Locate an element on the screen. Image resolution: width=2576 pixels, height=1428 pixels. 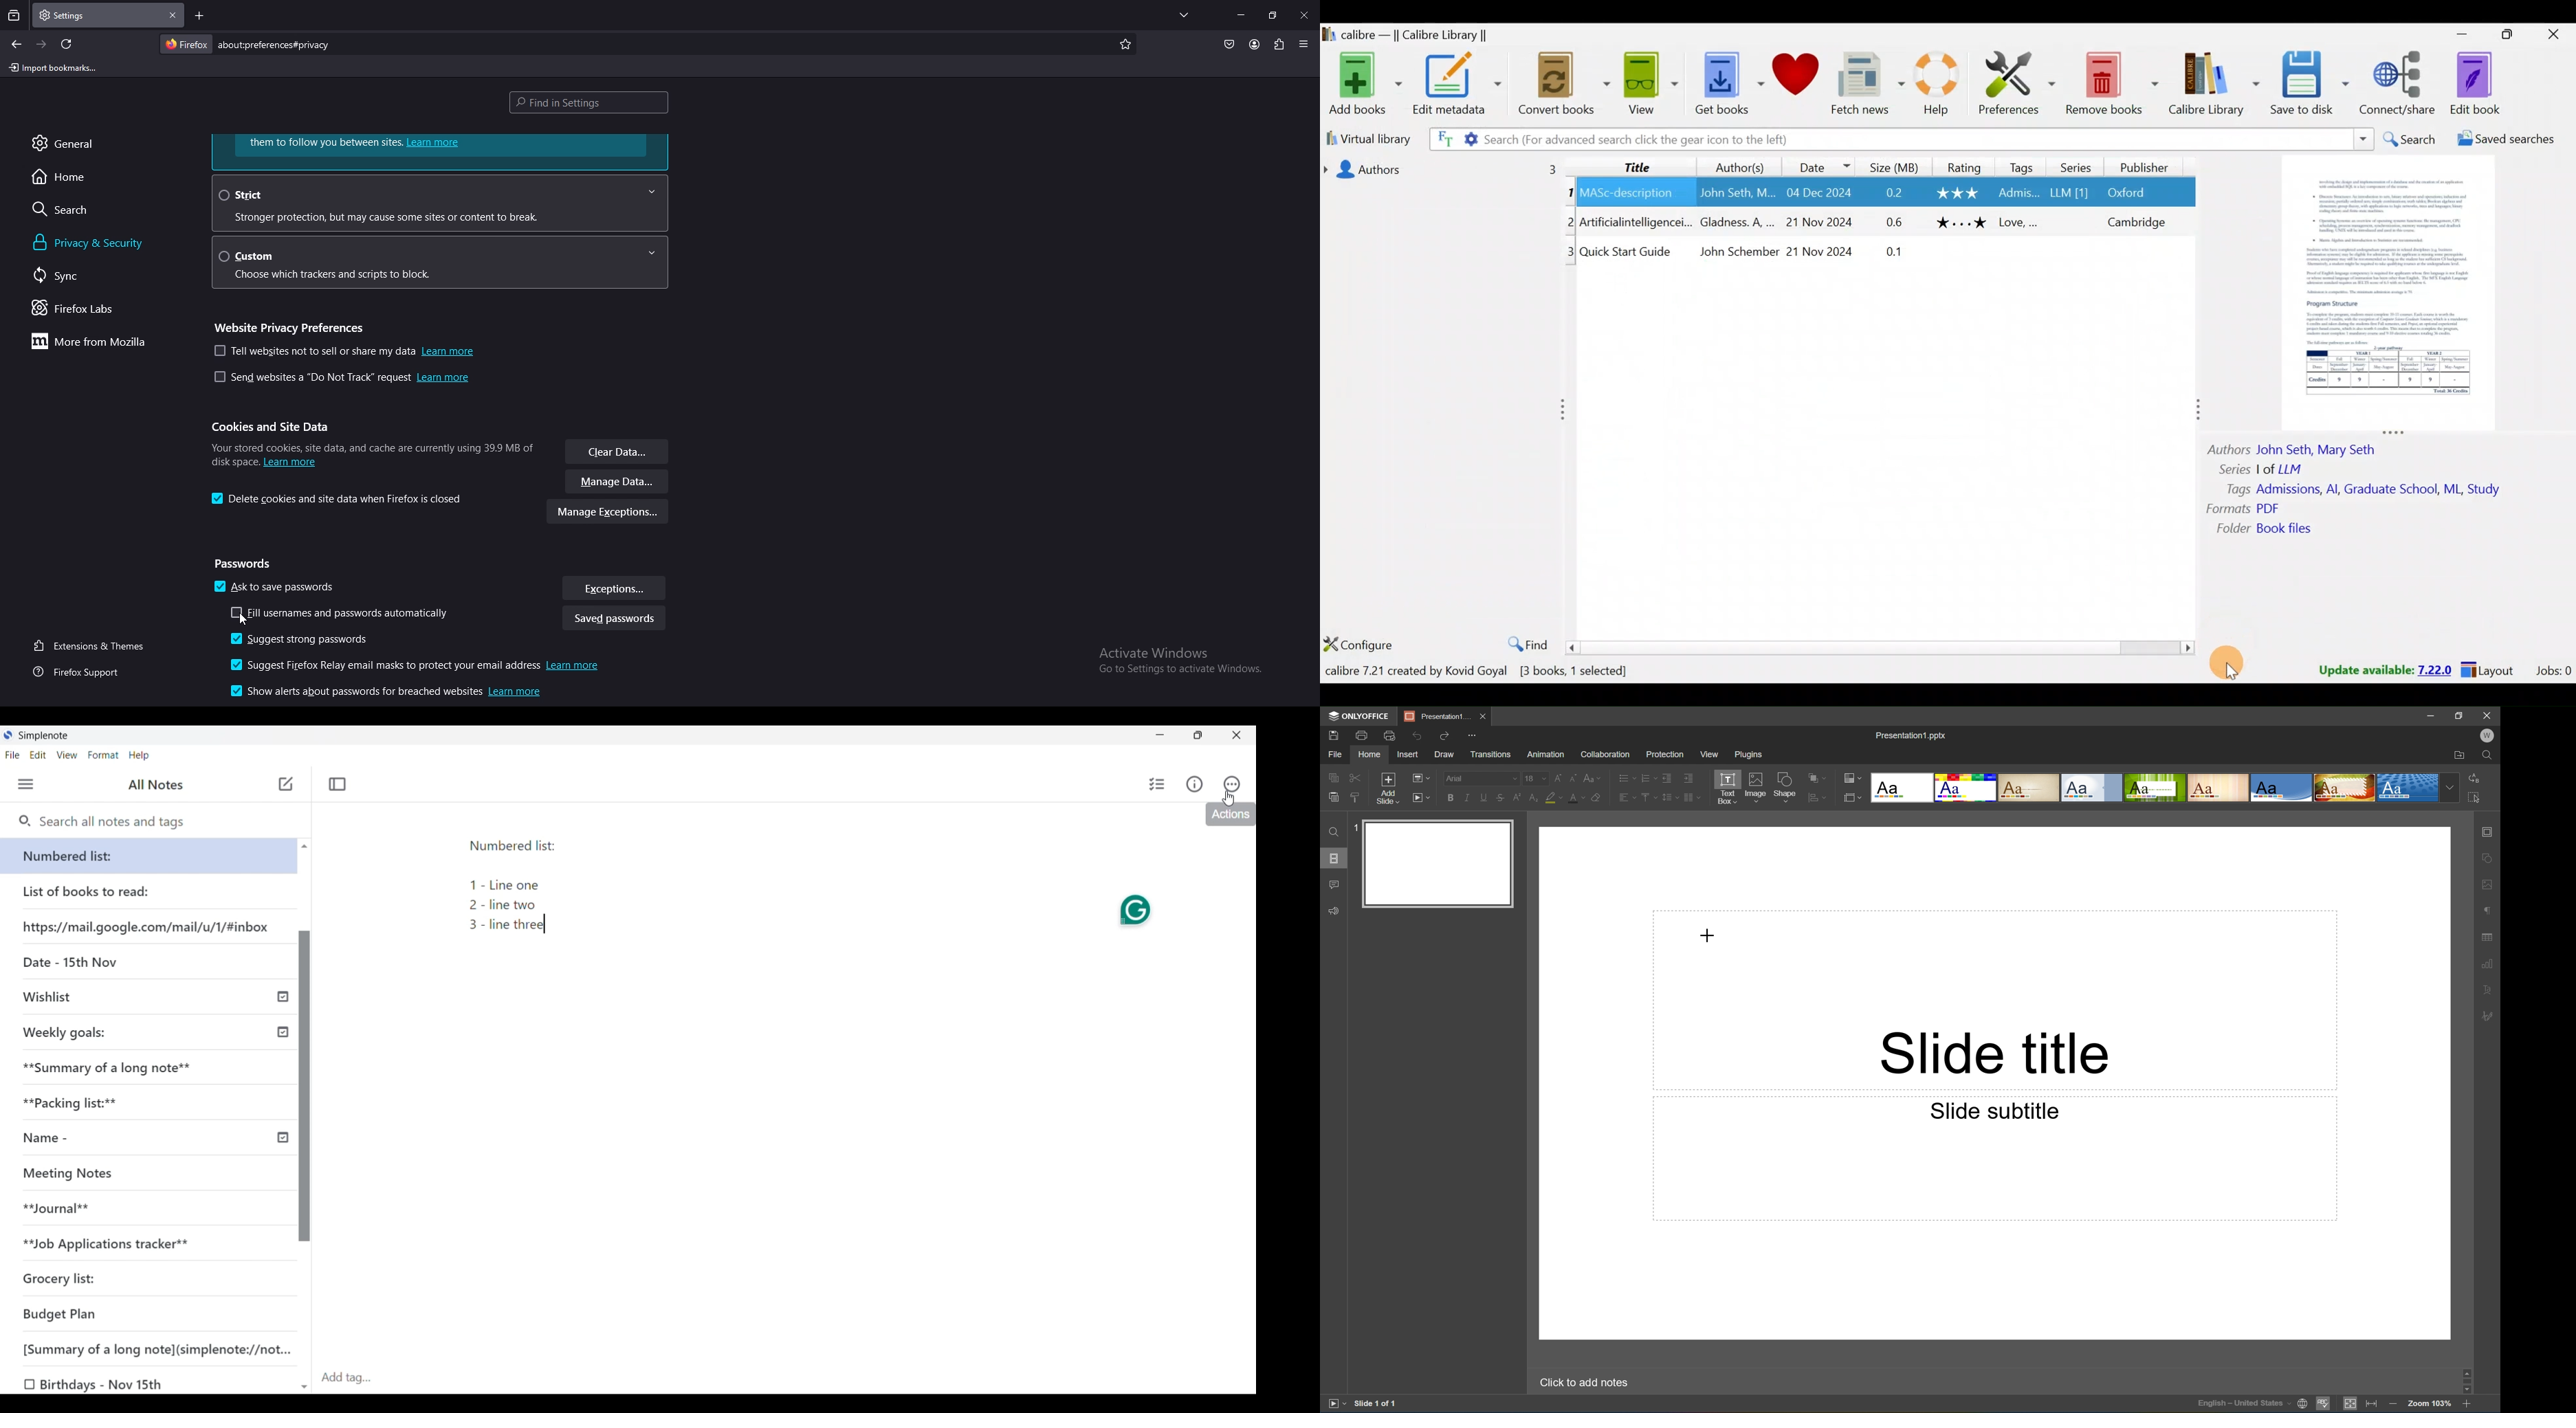
Find is located at coordinates (1331, 831).